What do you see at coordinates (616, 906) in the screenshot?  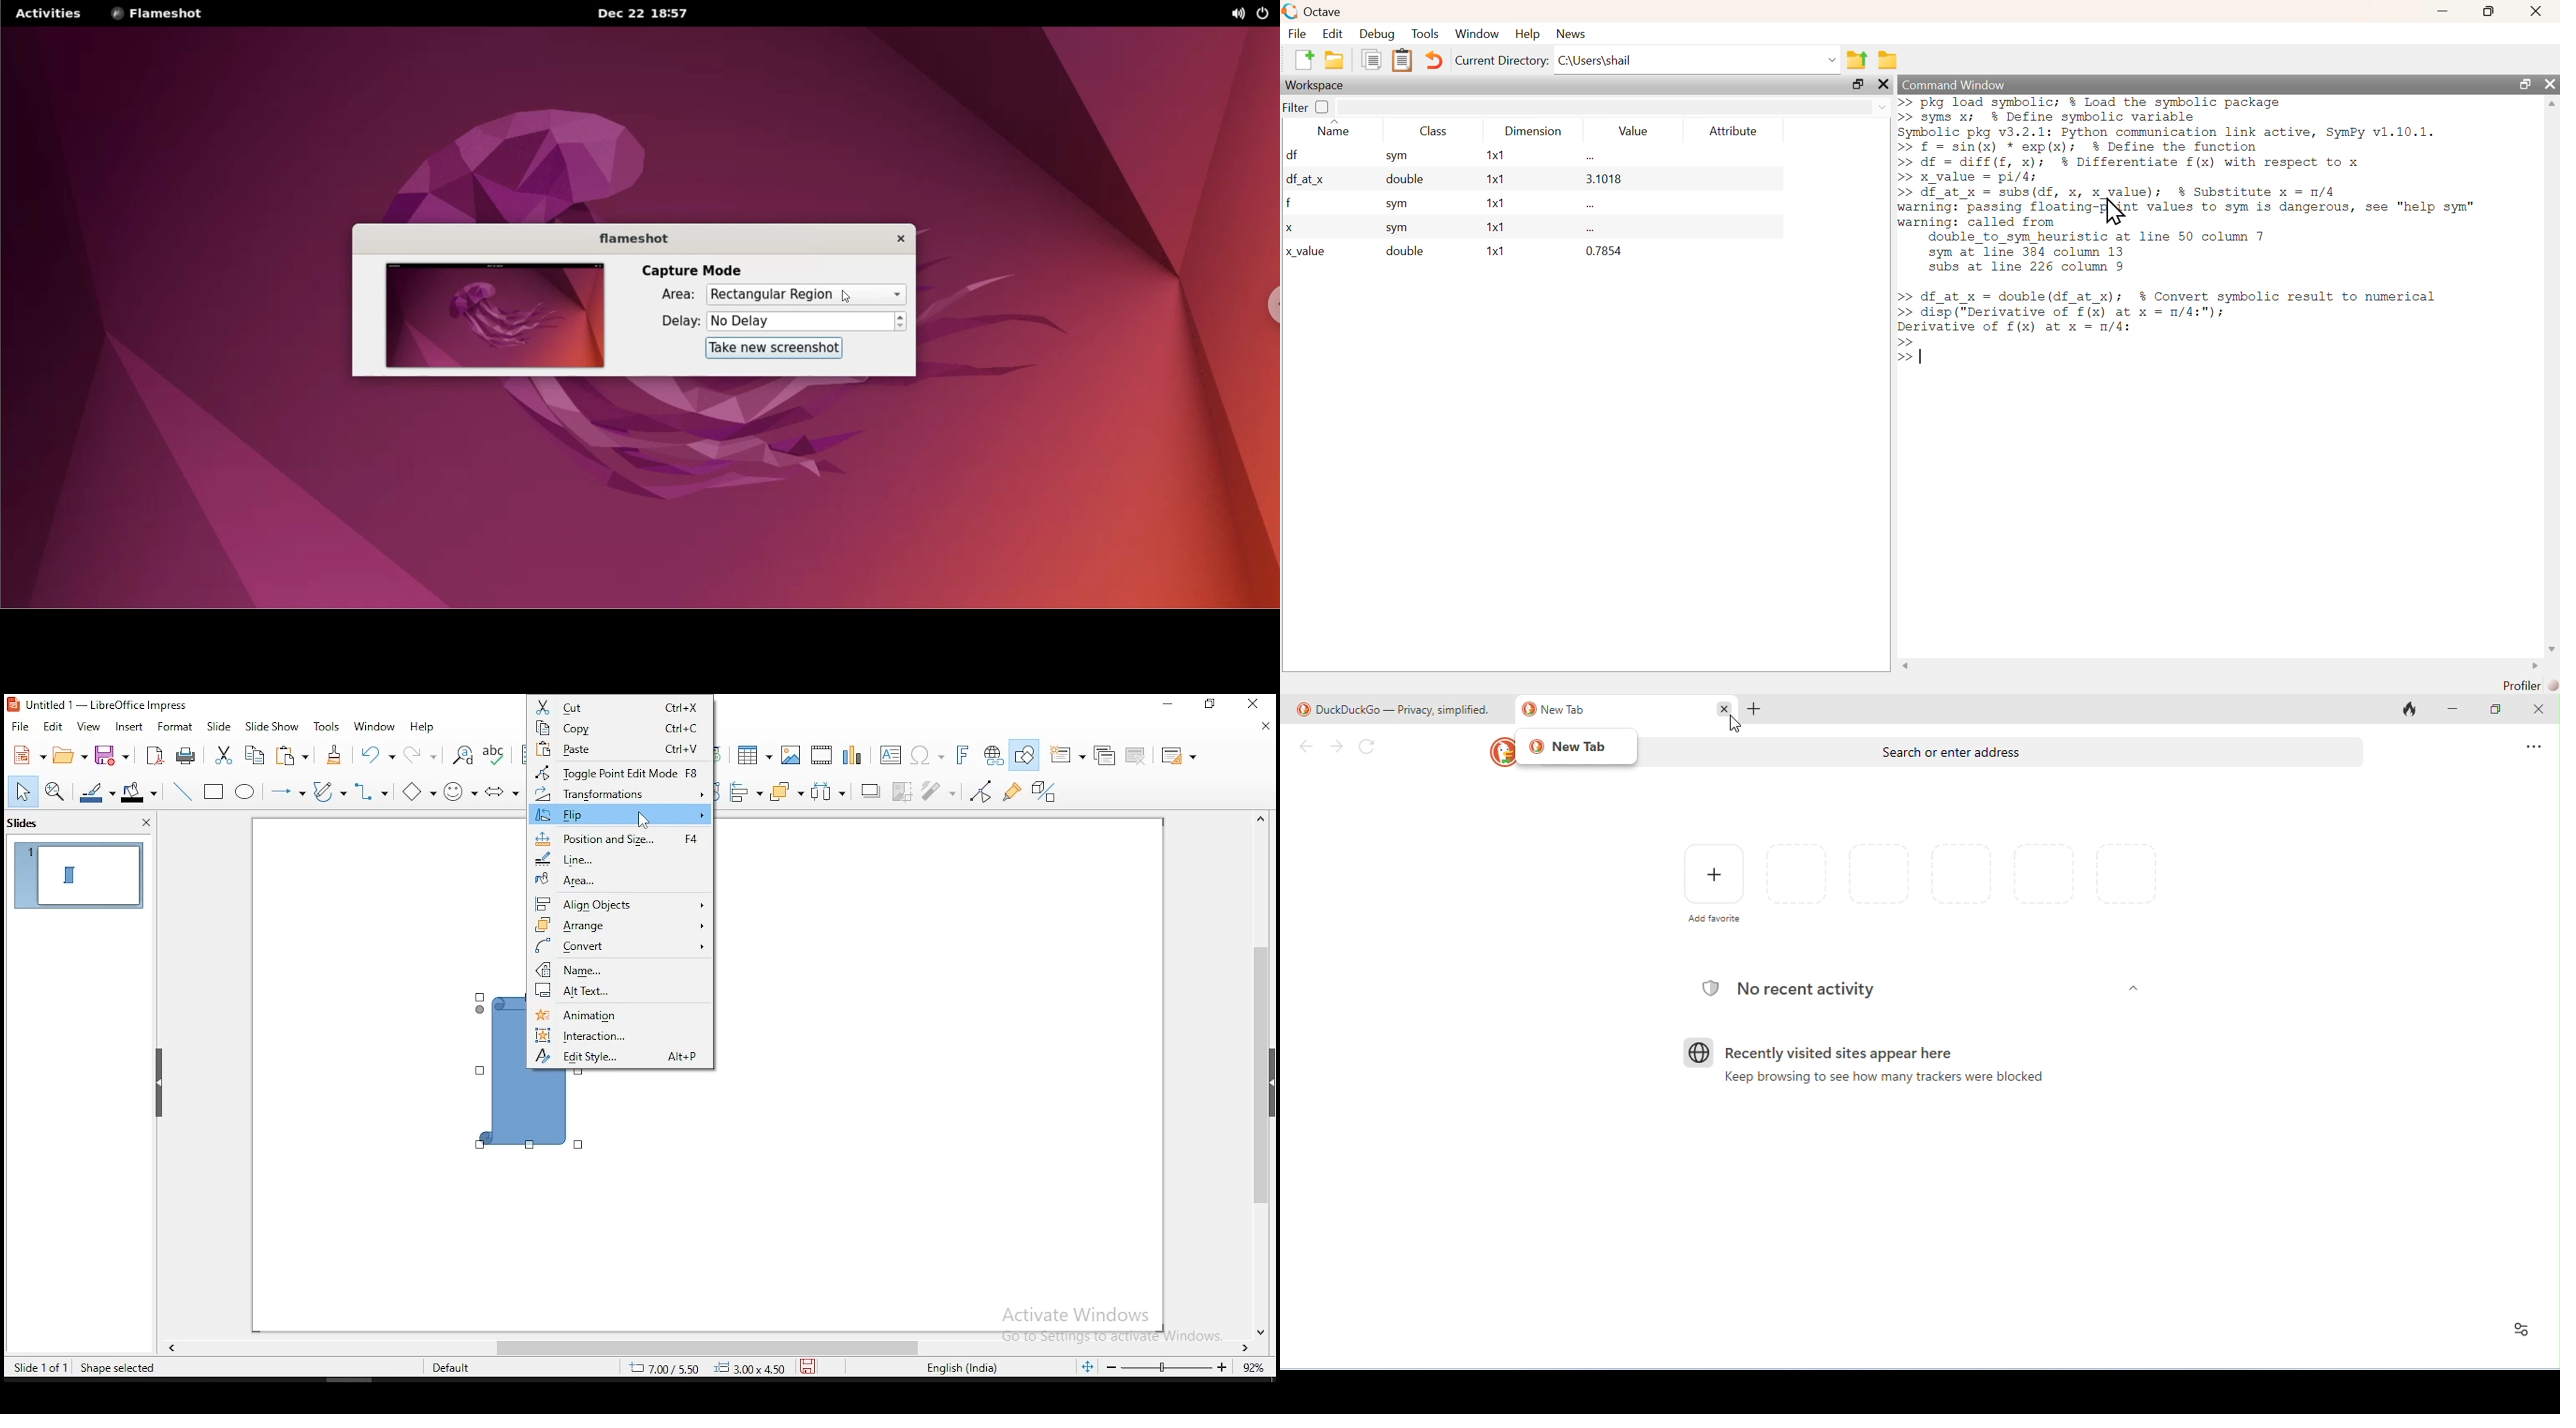 I see `align objects` at bounding box center [616, 906].